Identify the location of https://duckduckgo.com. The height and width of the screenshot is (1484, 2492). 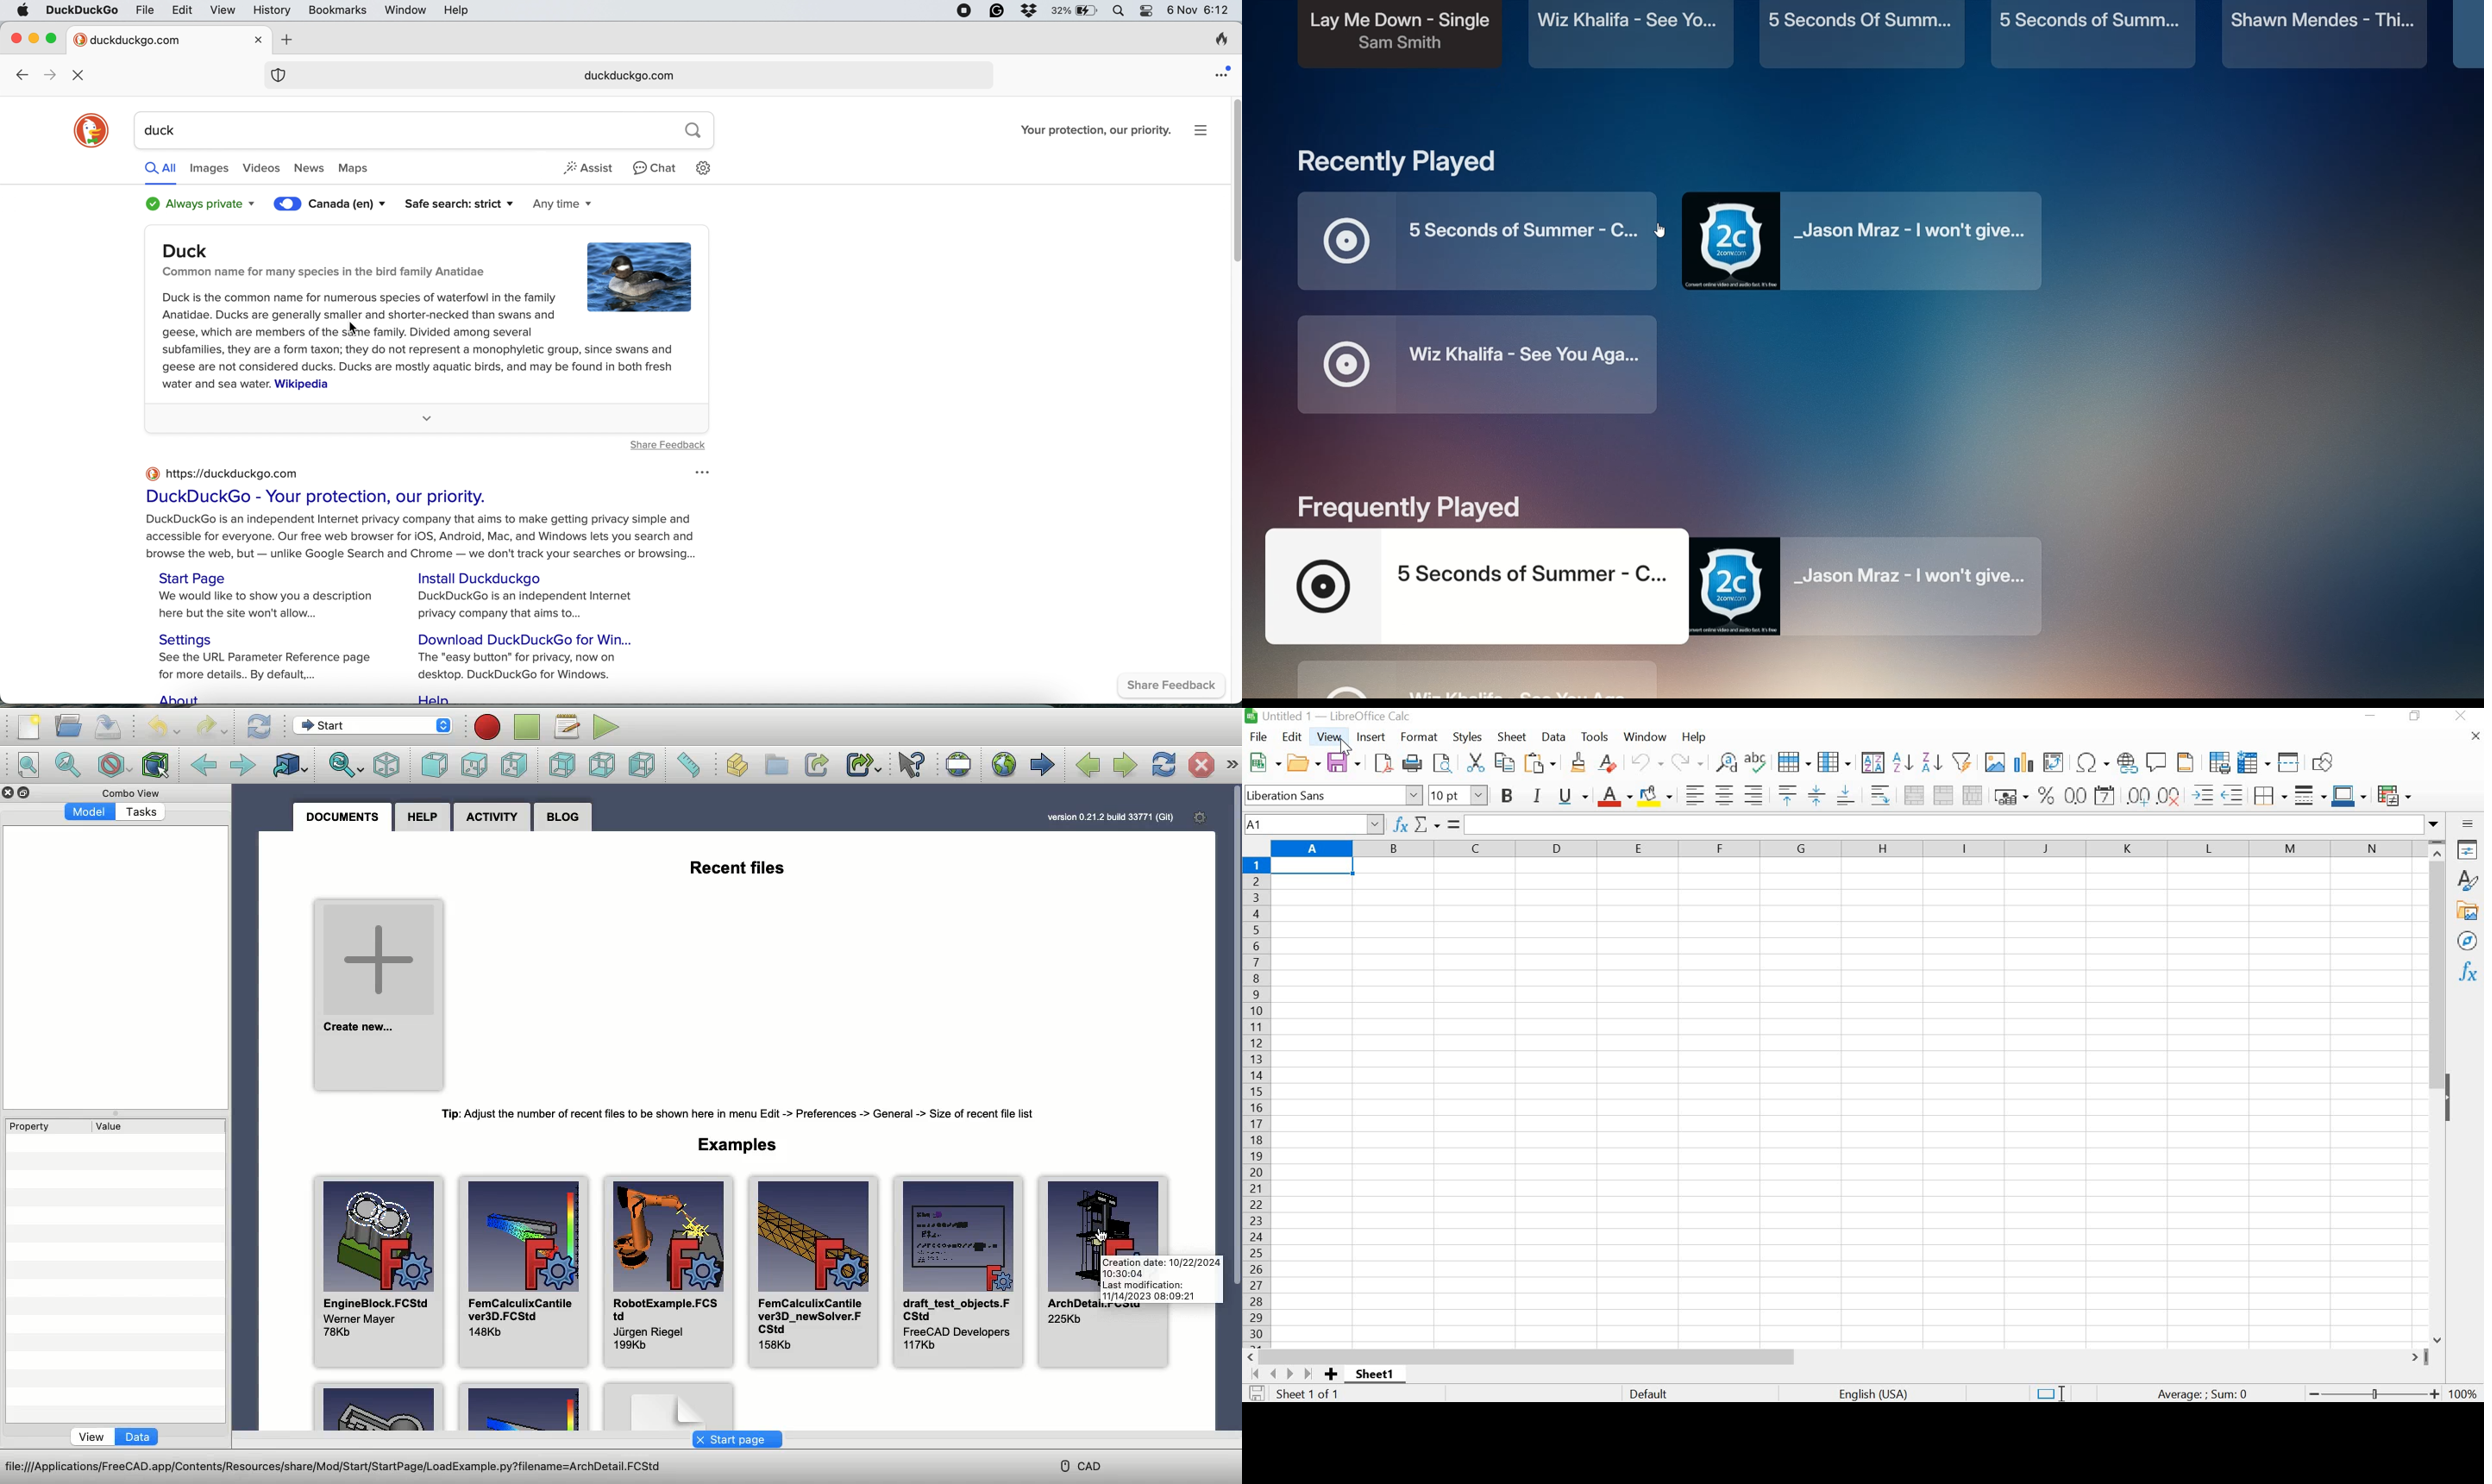
(234, 473).